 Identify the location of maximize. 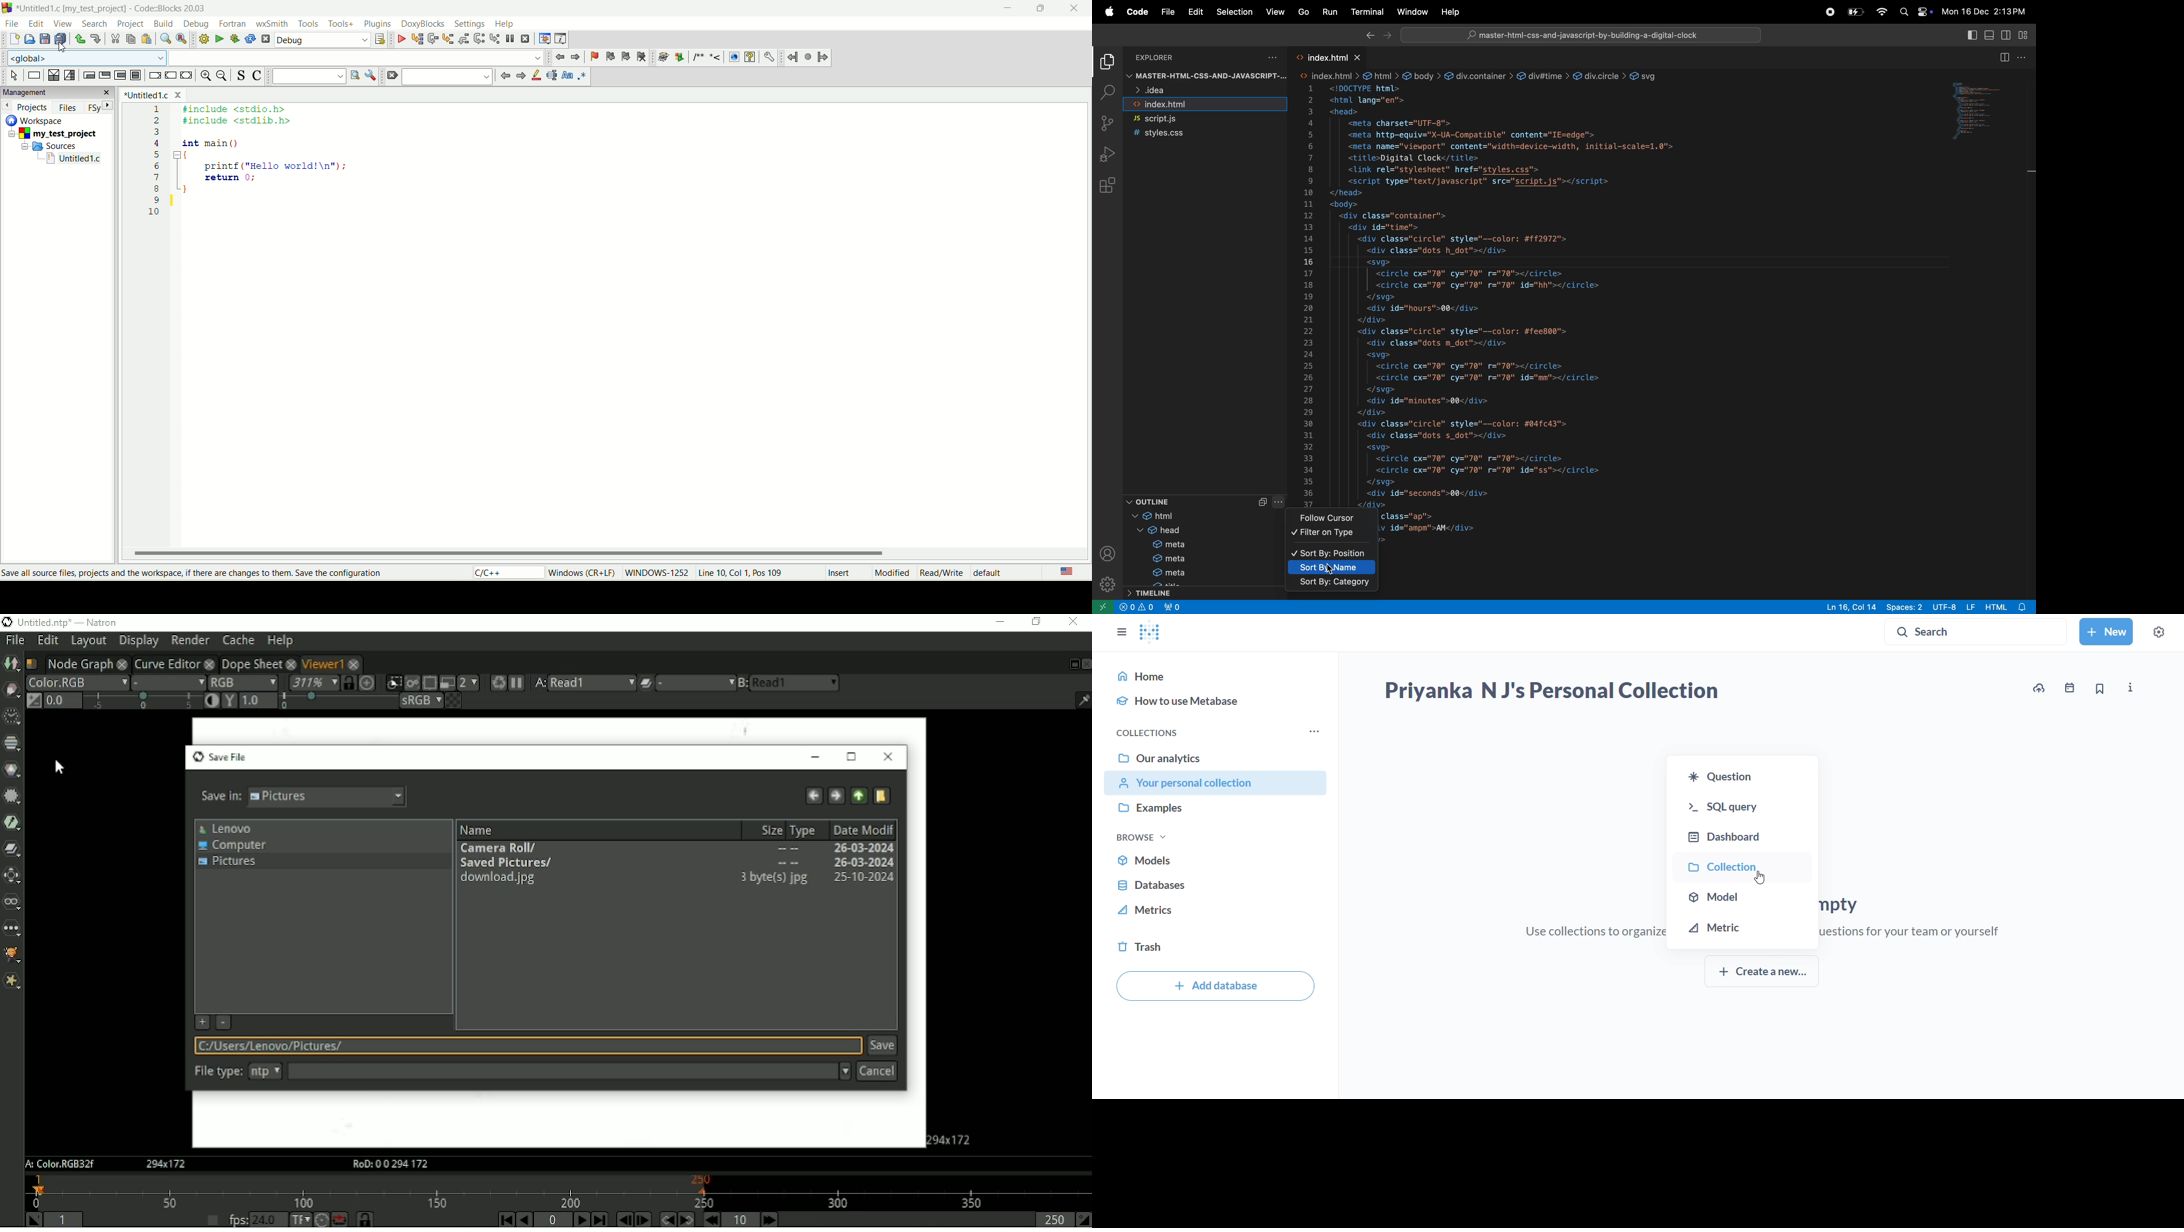
(1041, 9).